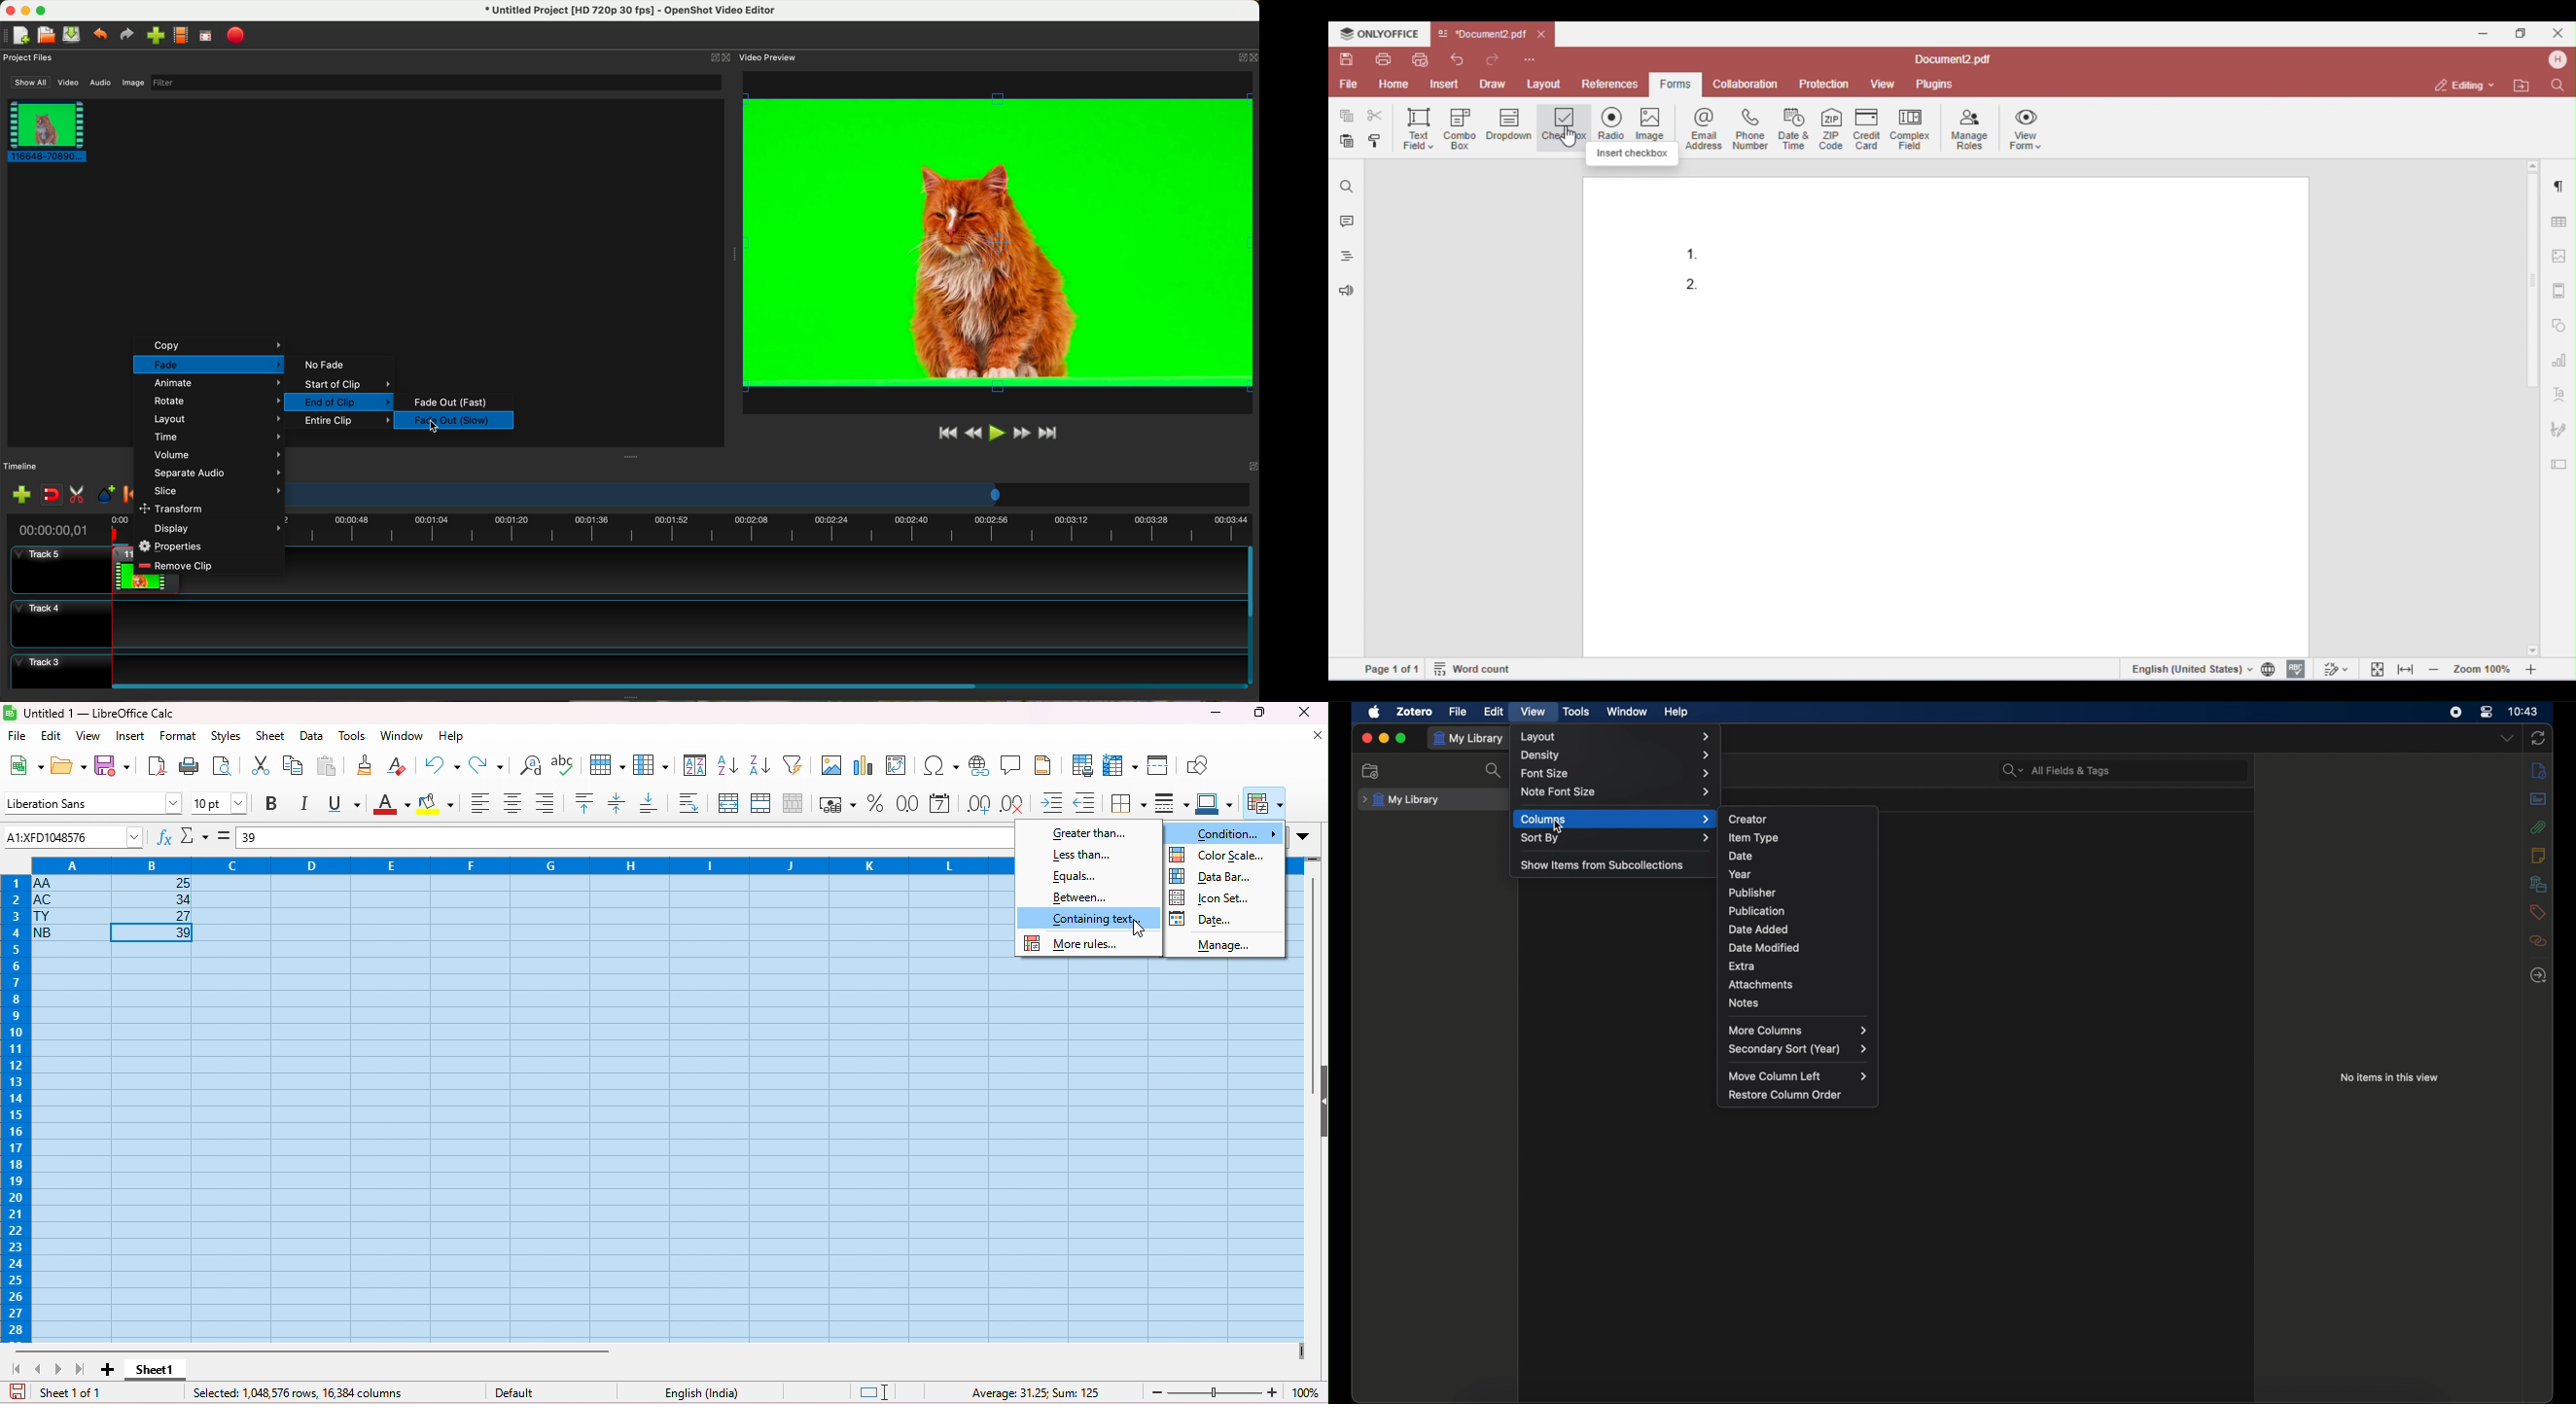 The height and width of the screenshot is (1428, 2576). Describe the element at coordinates (300, 1392) in the screenshot. I see `selected row and columns` at that location.